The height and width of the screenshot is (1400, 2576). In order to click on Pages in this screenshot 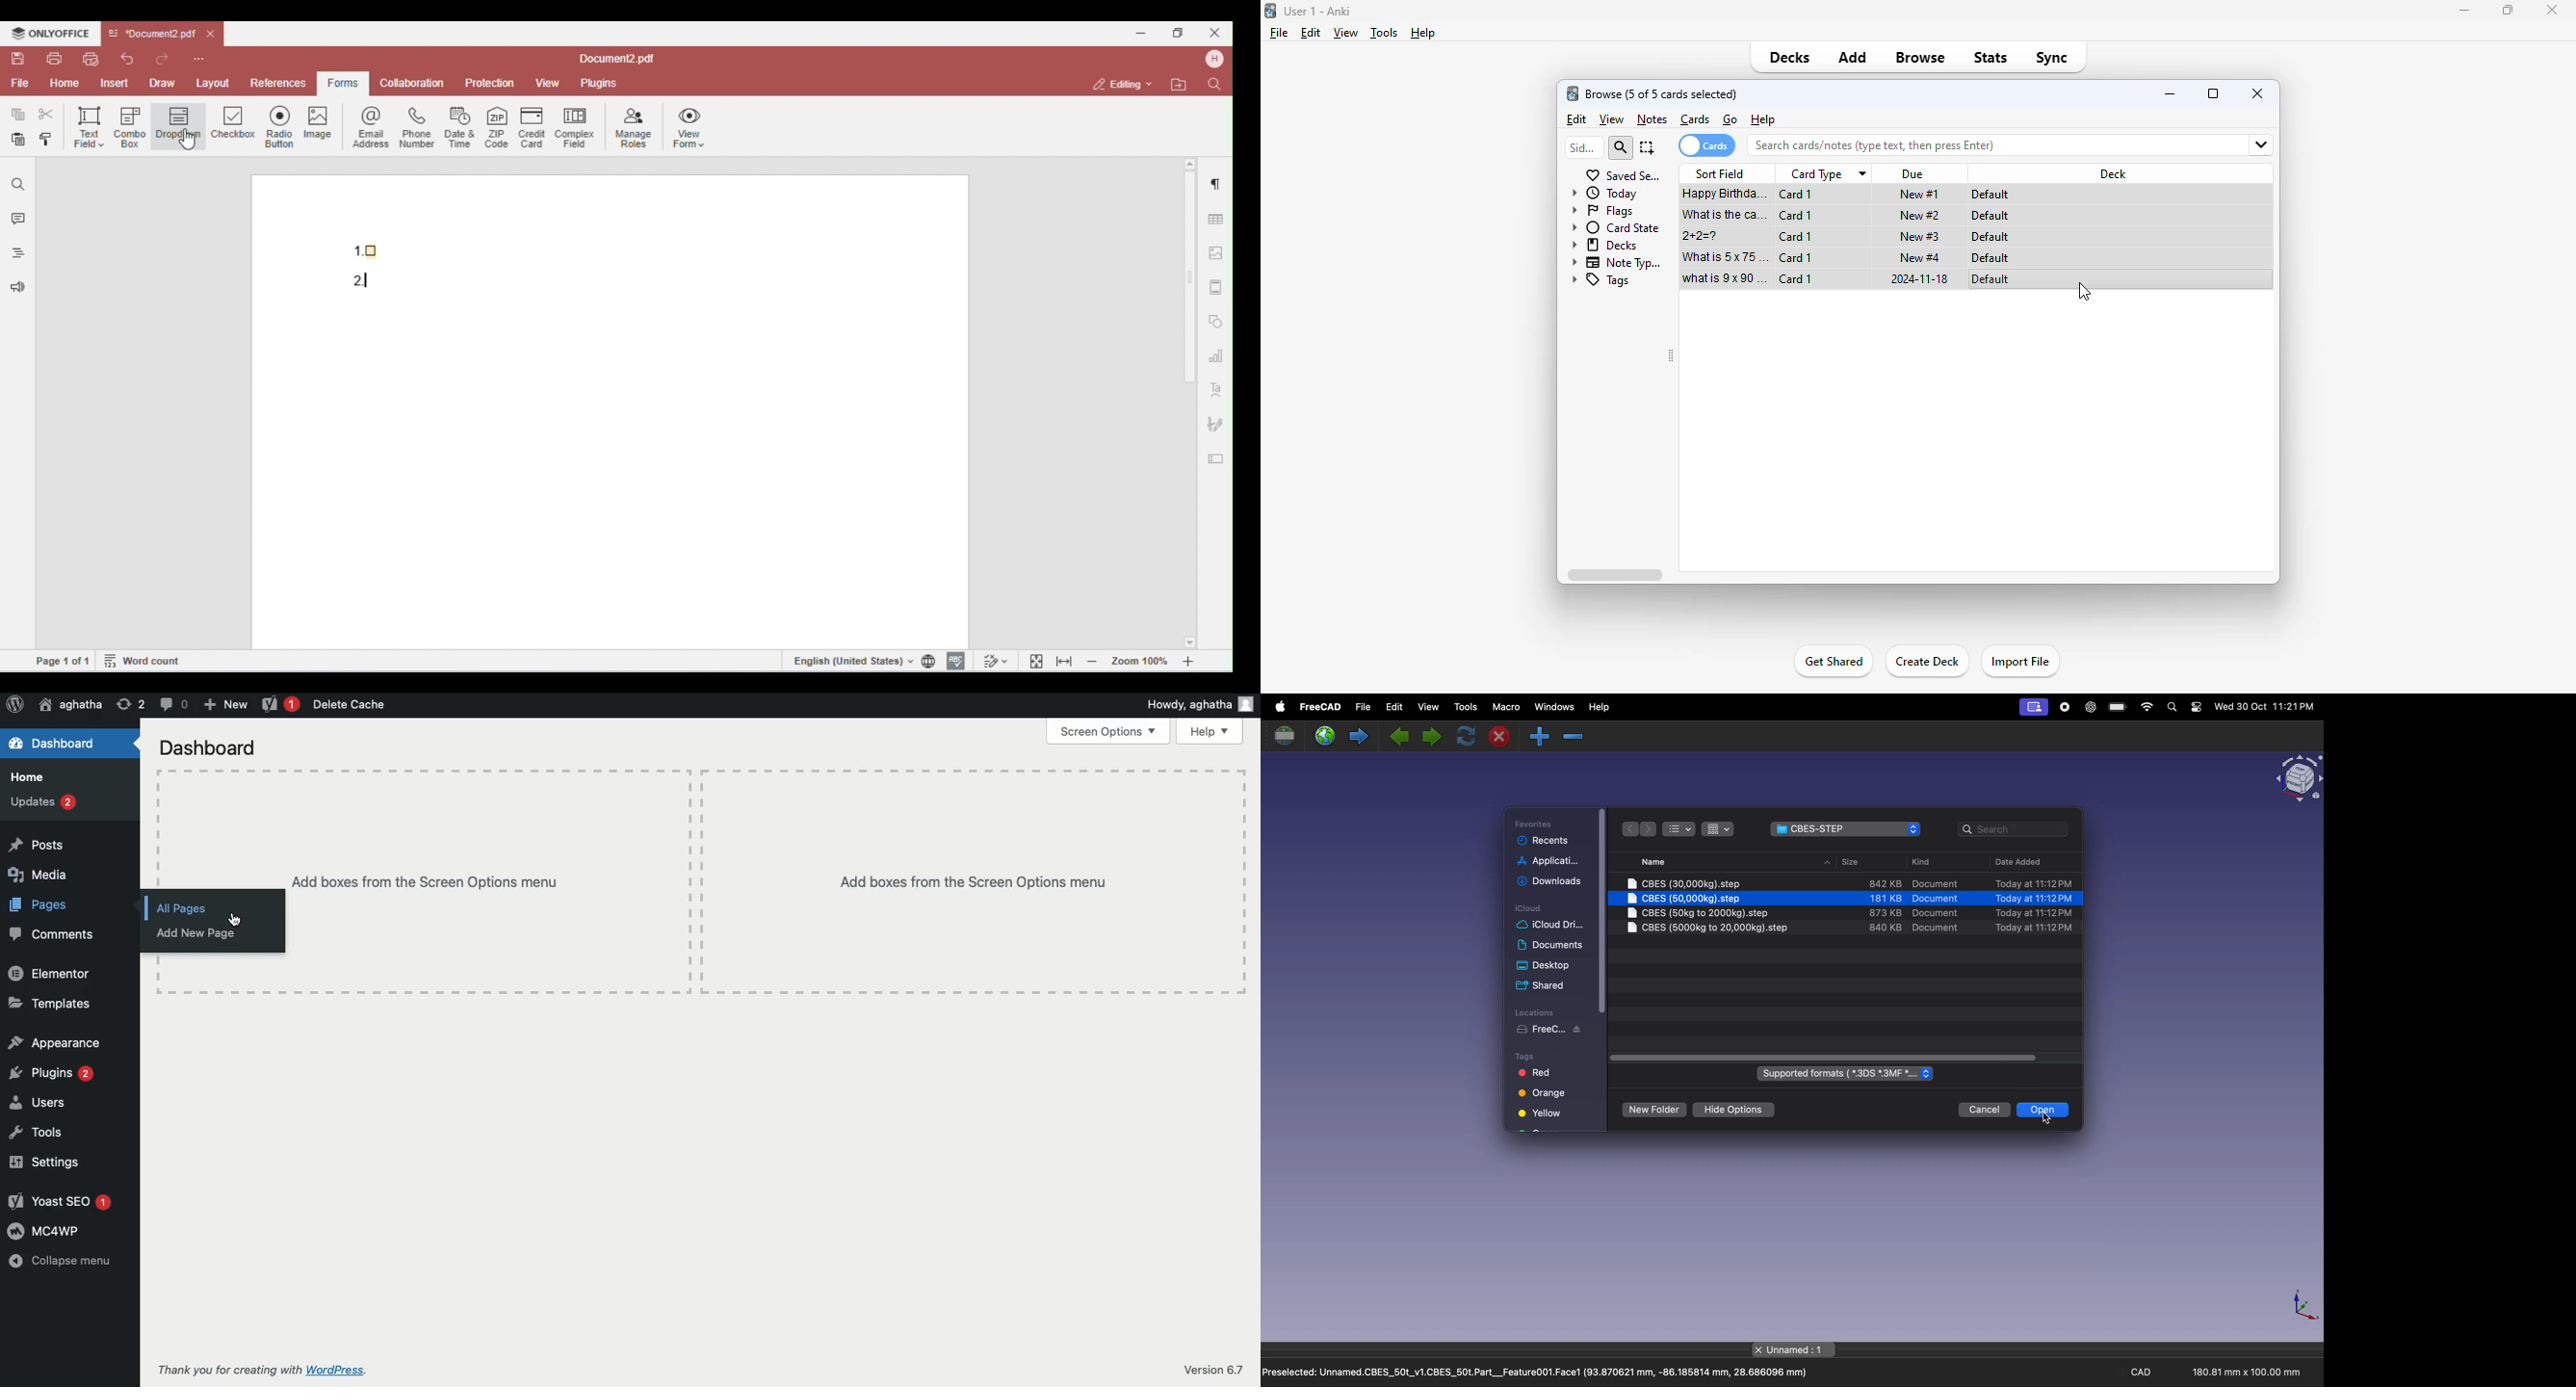, I will do `click(42, 904)`.